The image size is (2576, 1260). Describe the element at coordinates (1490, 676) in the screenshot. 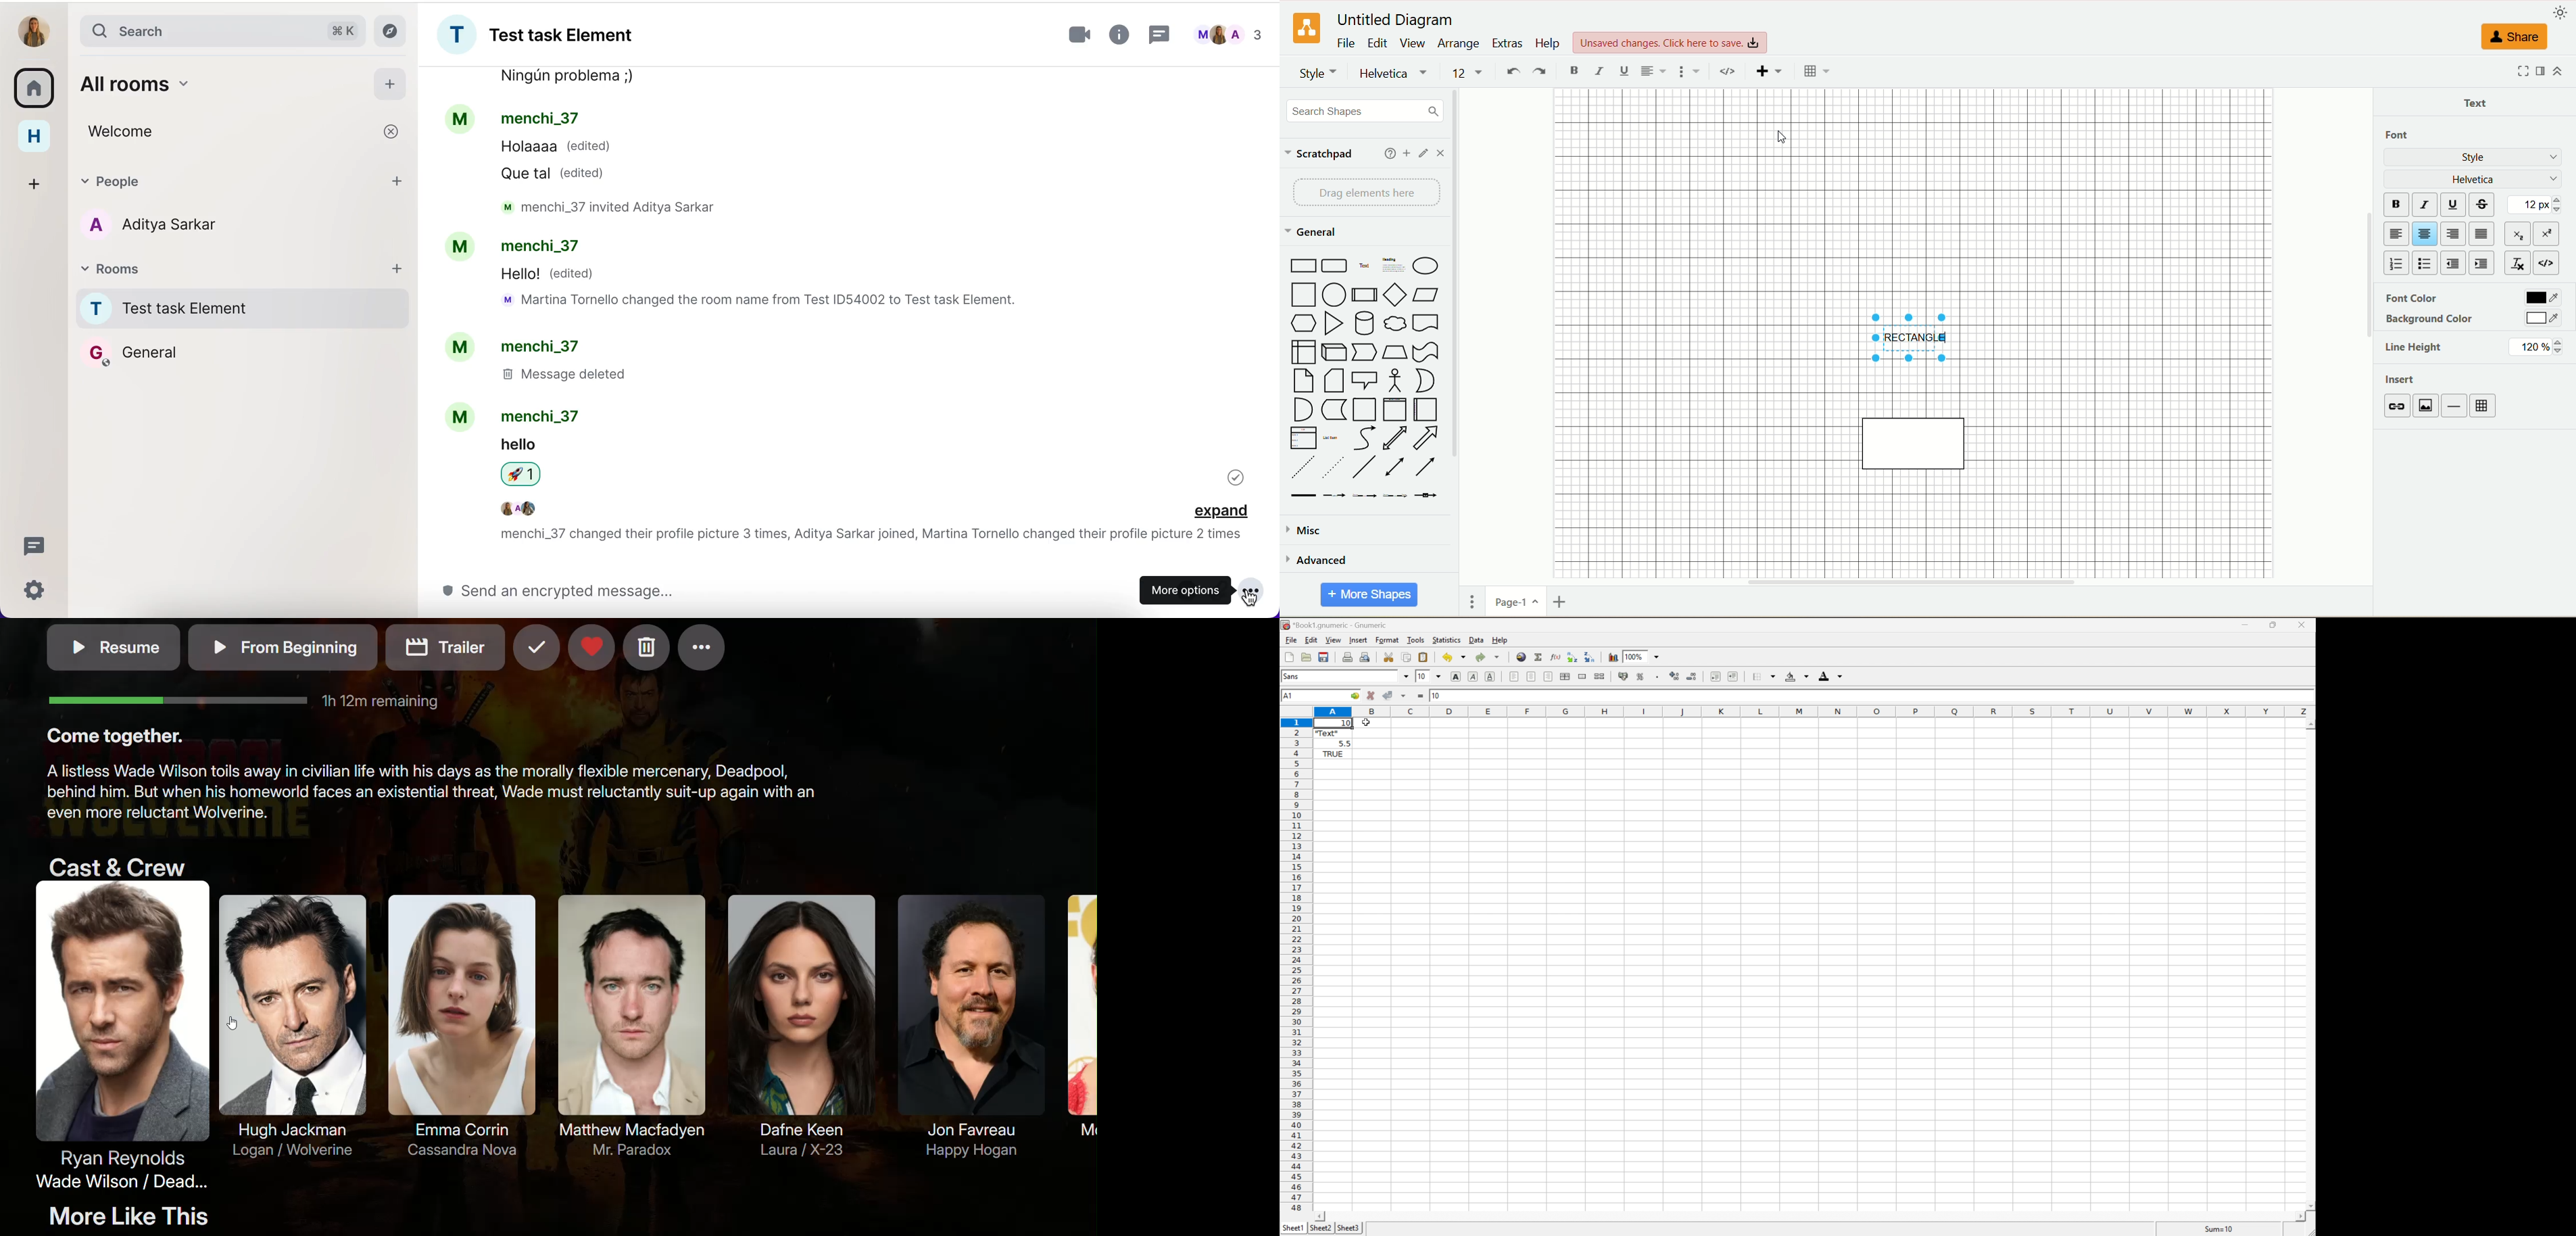

I see `Underline` at that location.